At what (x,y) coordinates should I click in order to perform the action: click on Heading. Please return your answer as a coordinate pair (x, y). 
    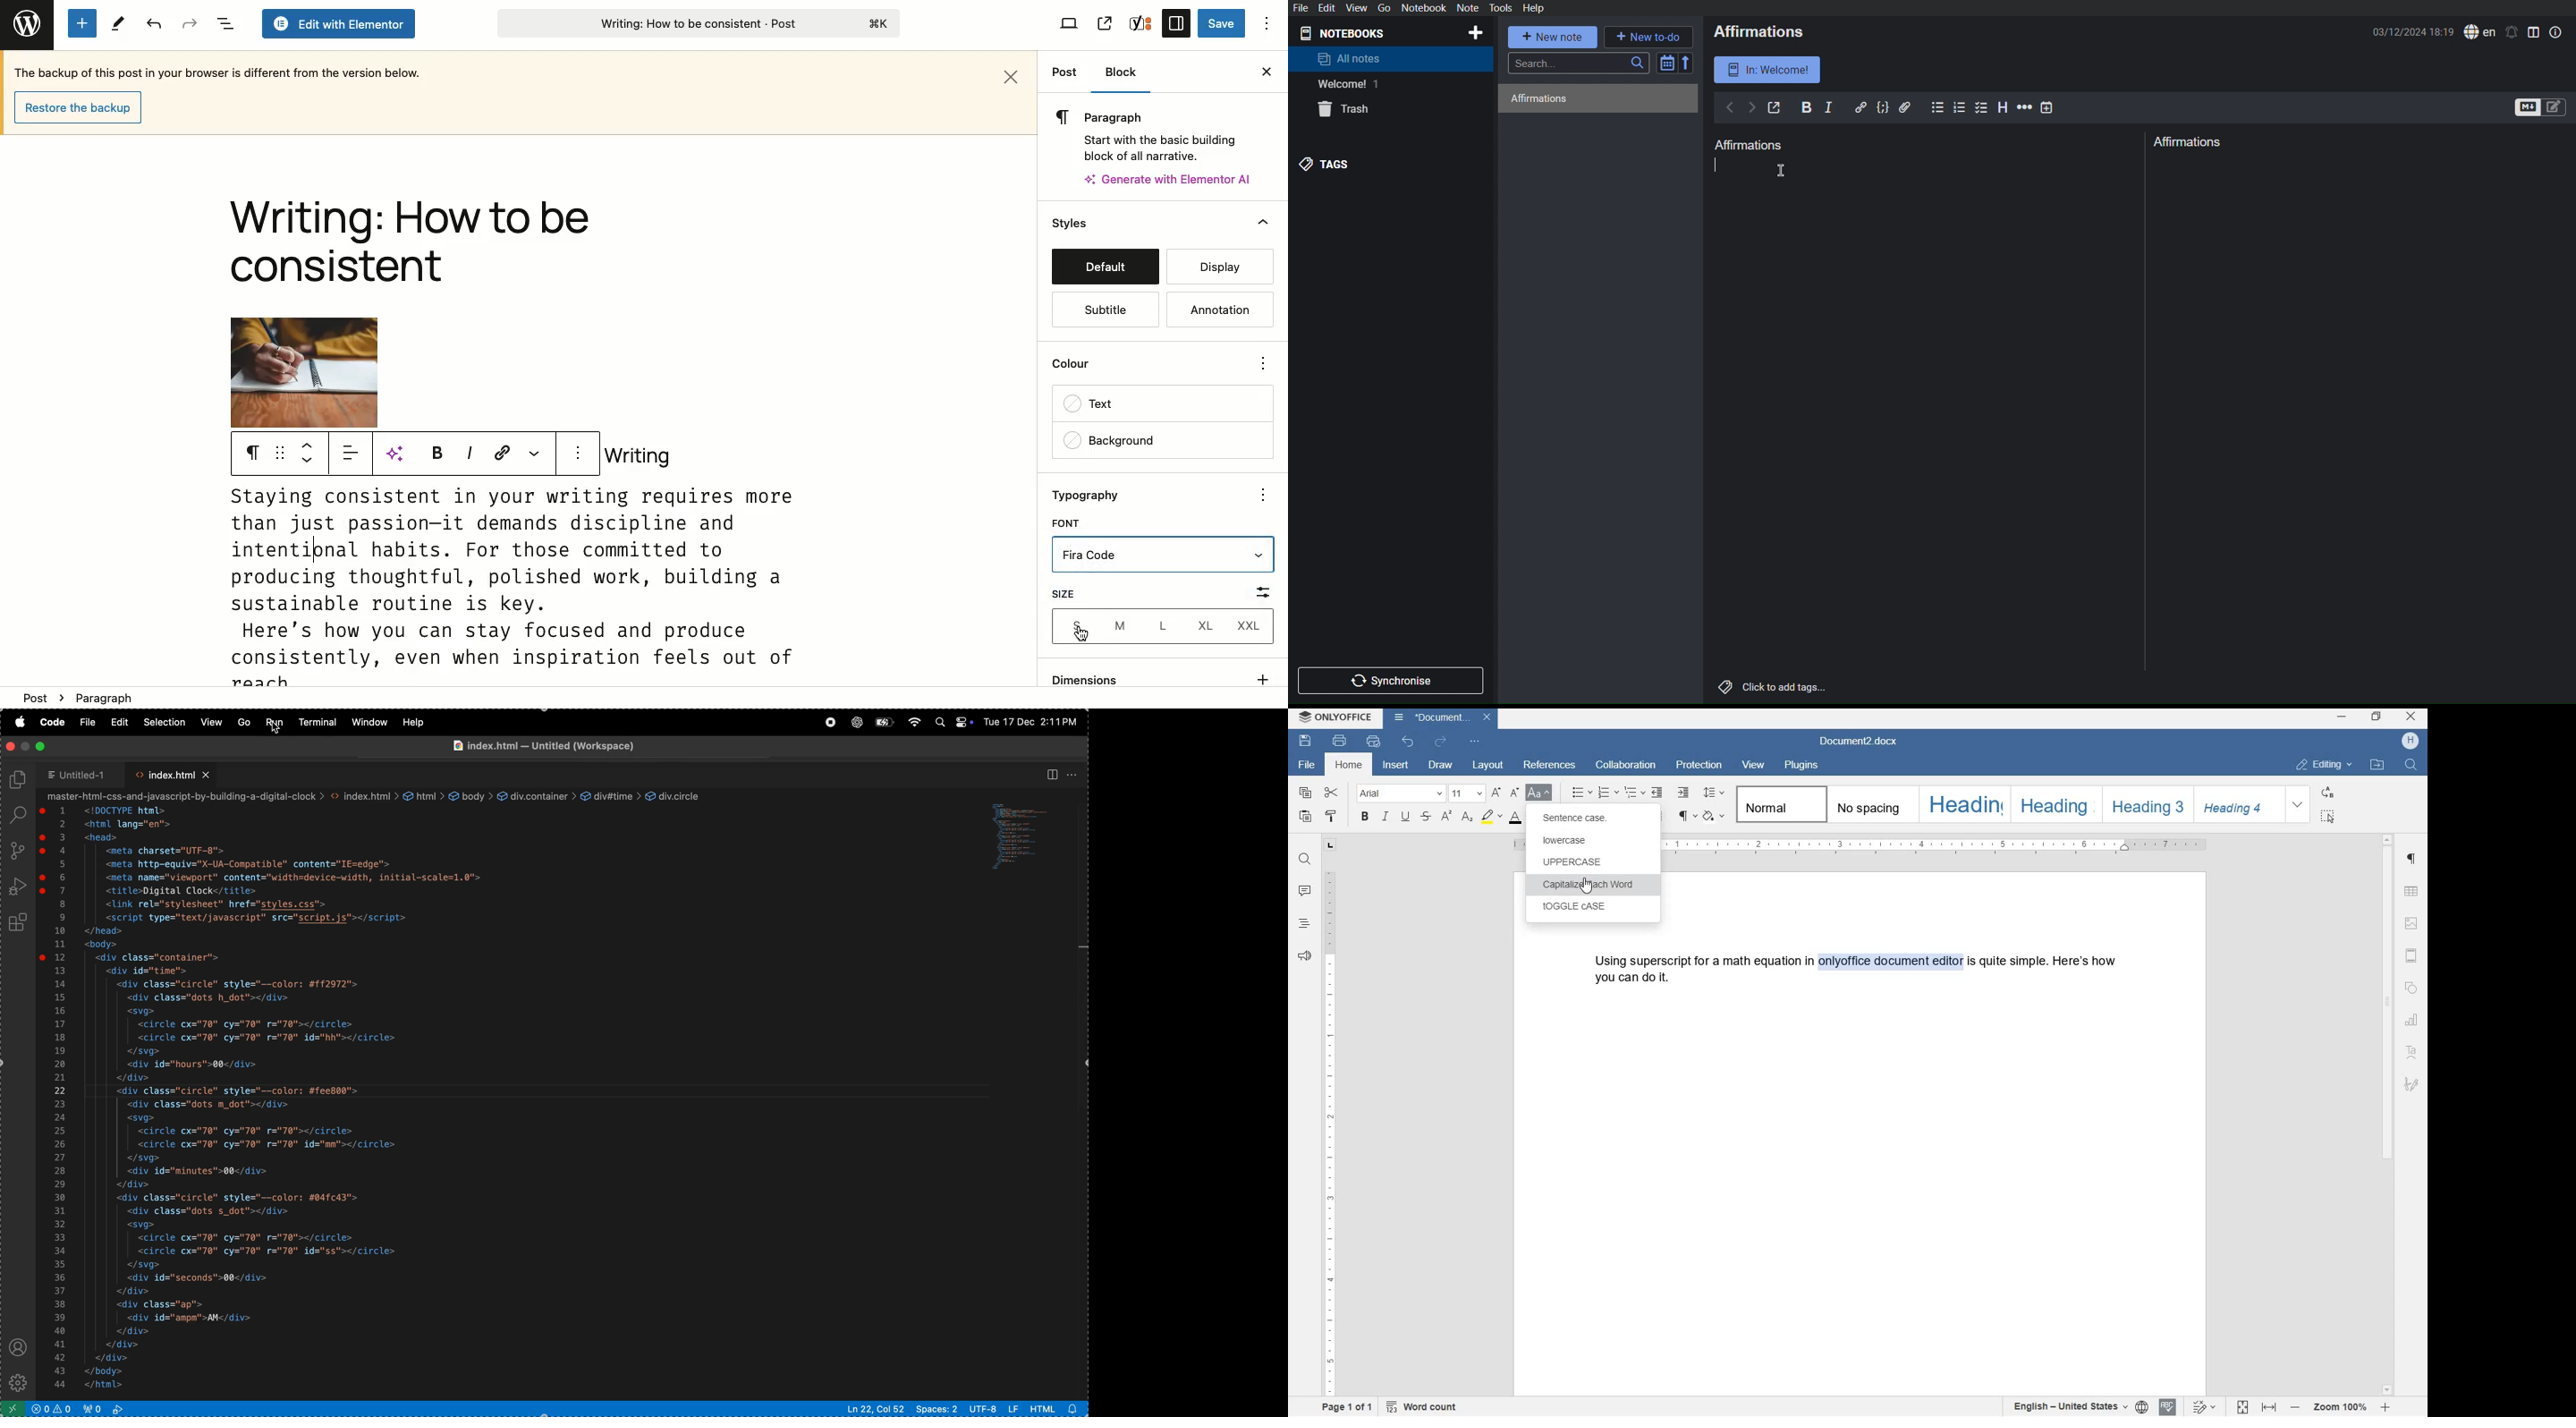
    Looking at the image, I should click on (2003, 107).